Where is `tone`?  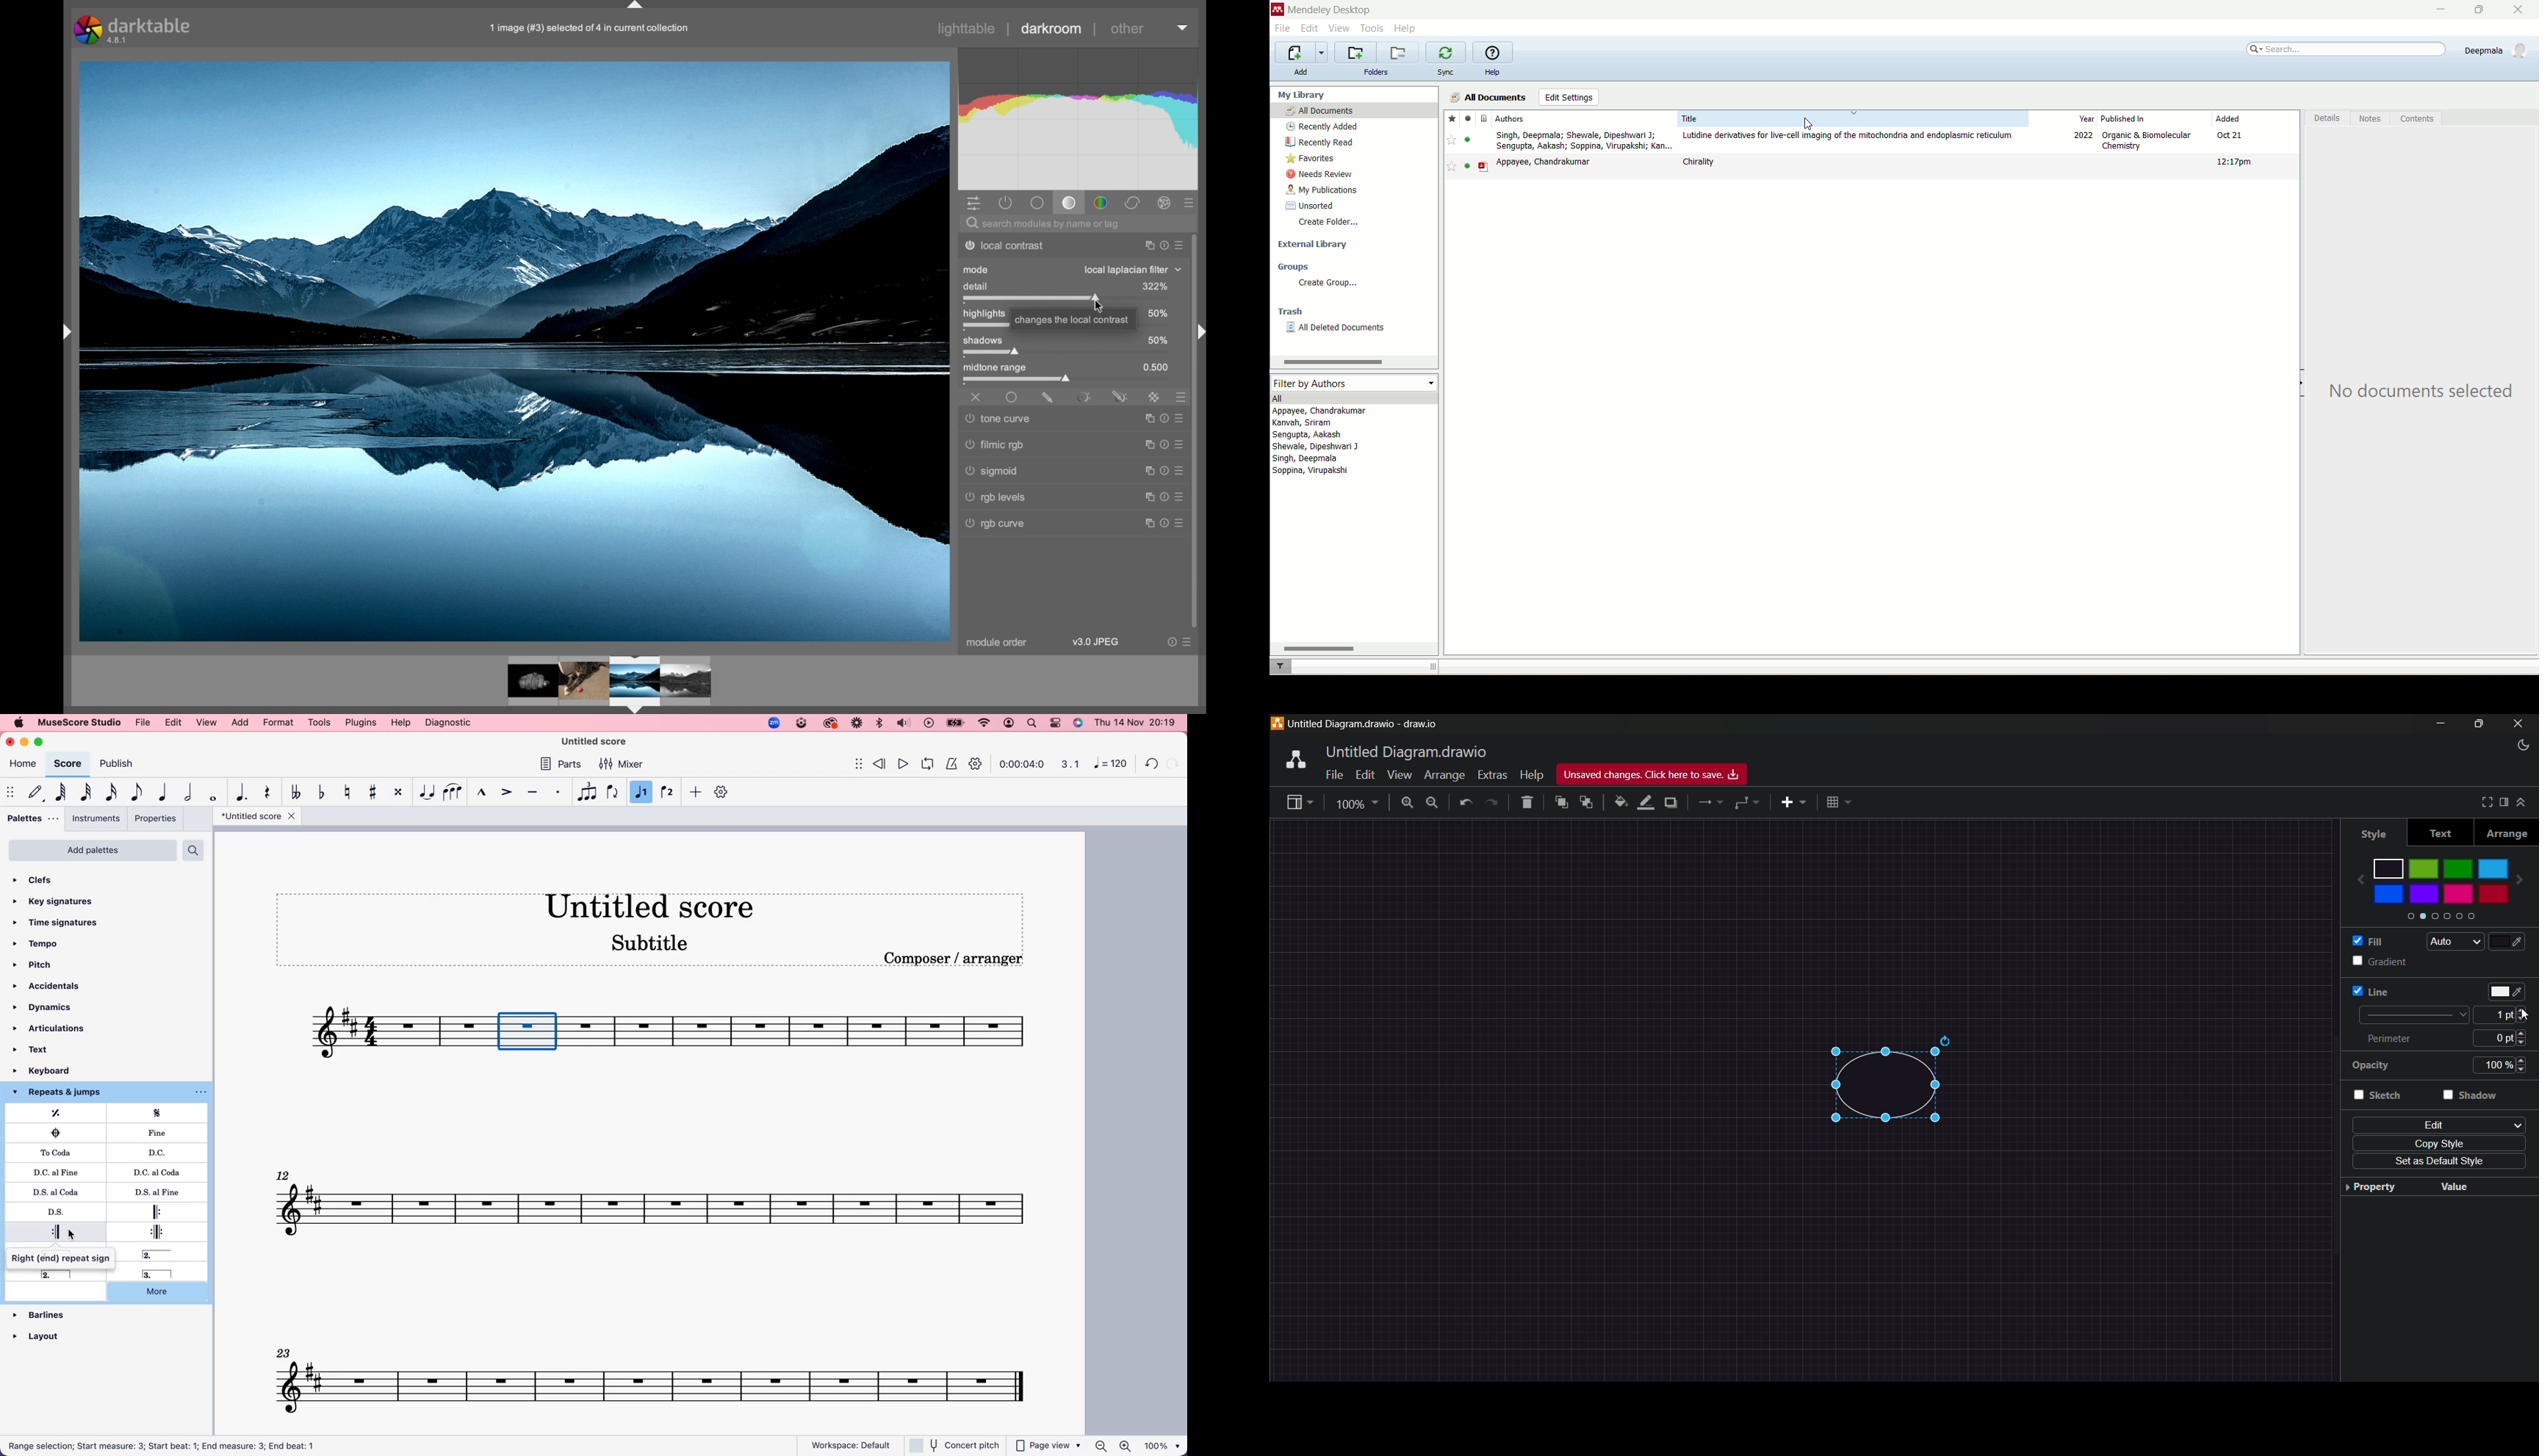 tone is located at coordinates (1068, 203).